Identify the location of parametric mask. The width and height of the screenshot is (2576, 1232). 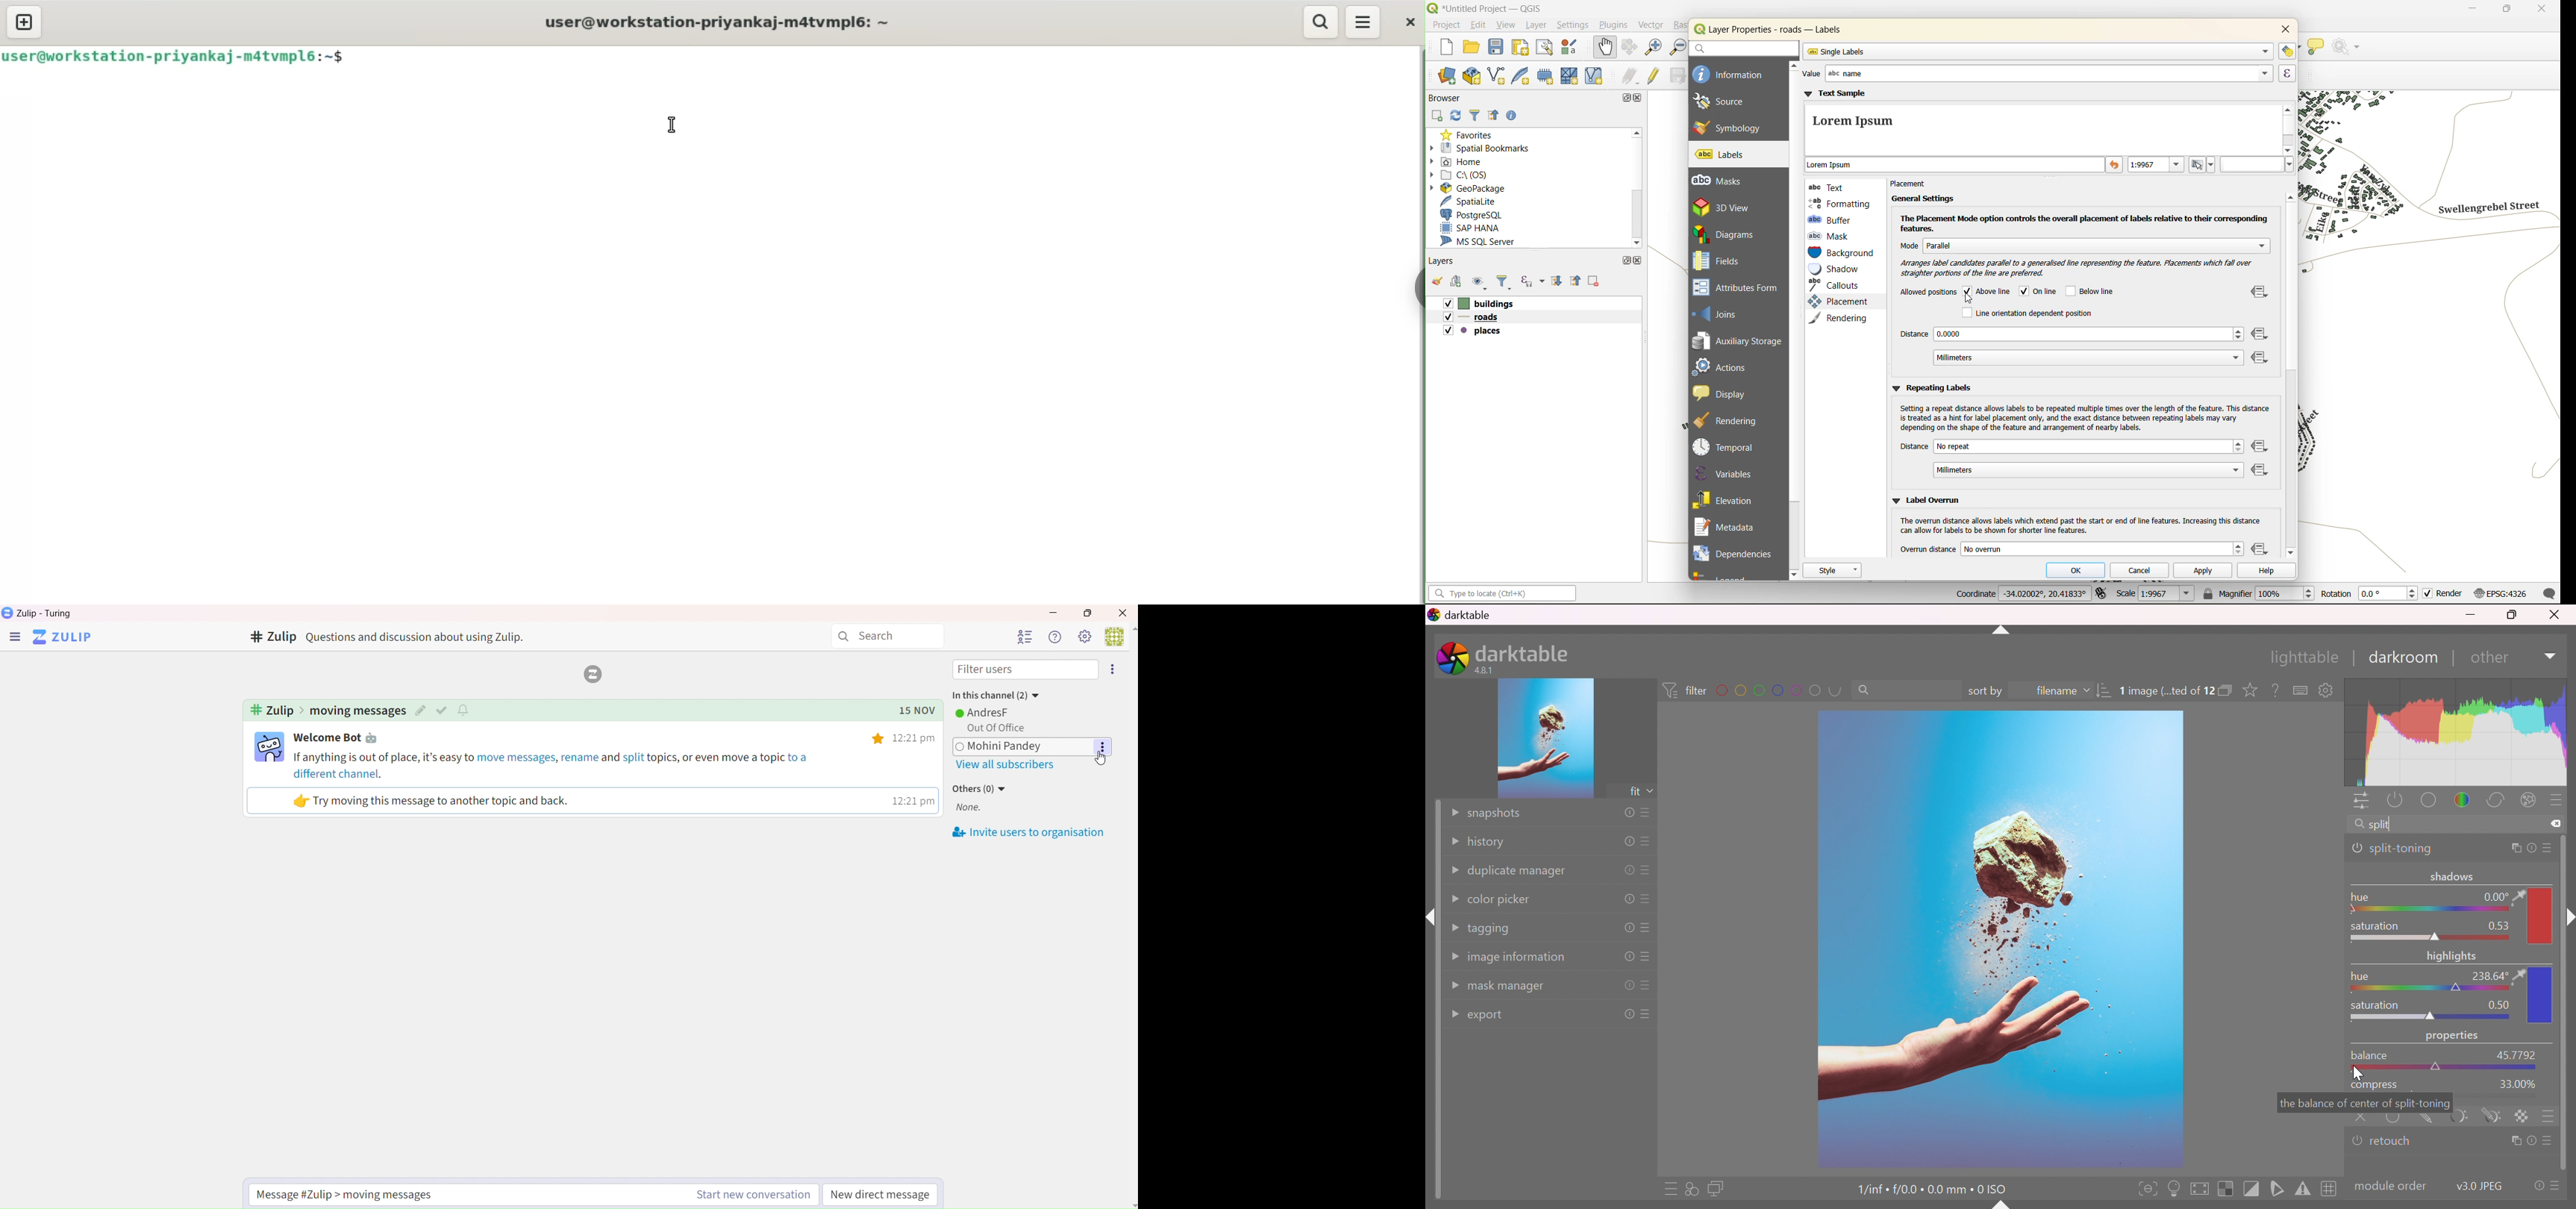
(2462, 1118).